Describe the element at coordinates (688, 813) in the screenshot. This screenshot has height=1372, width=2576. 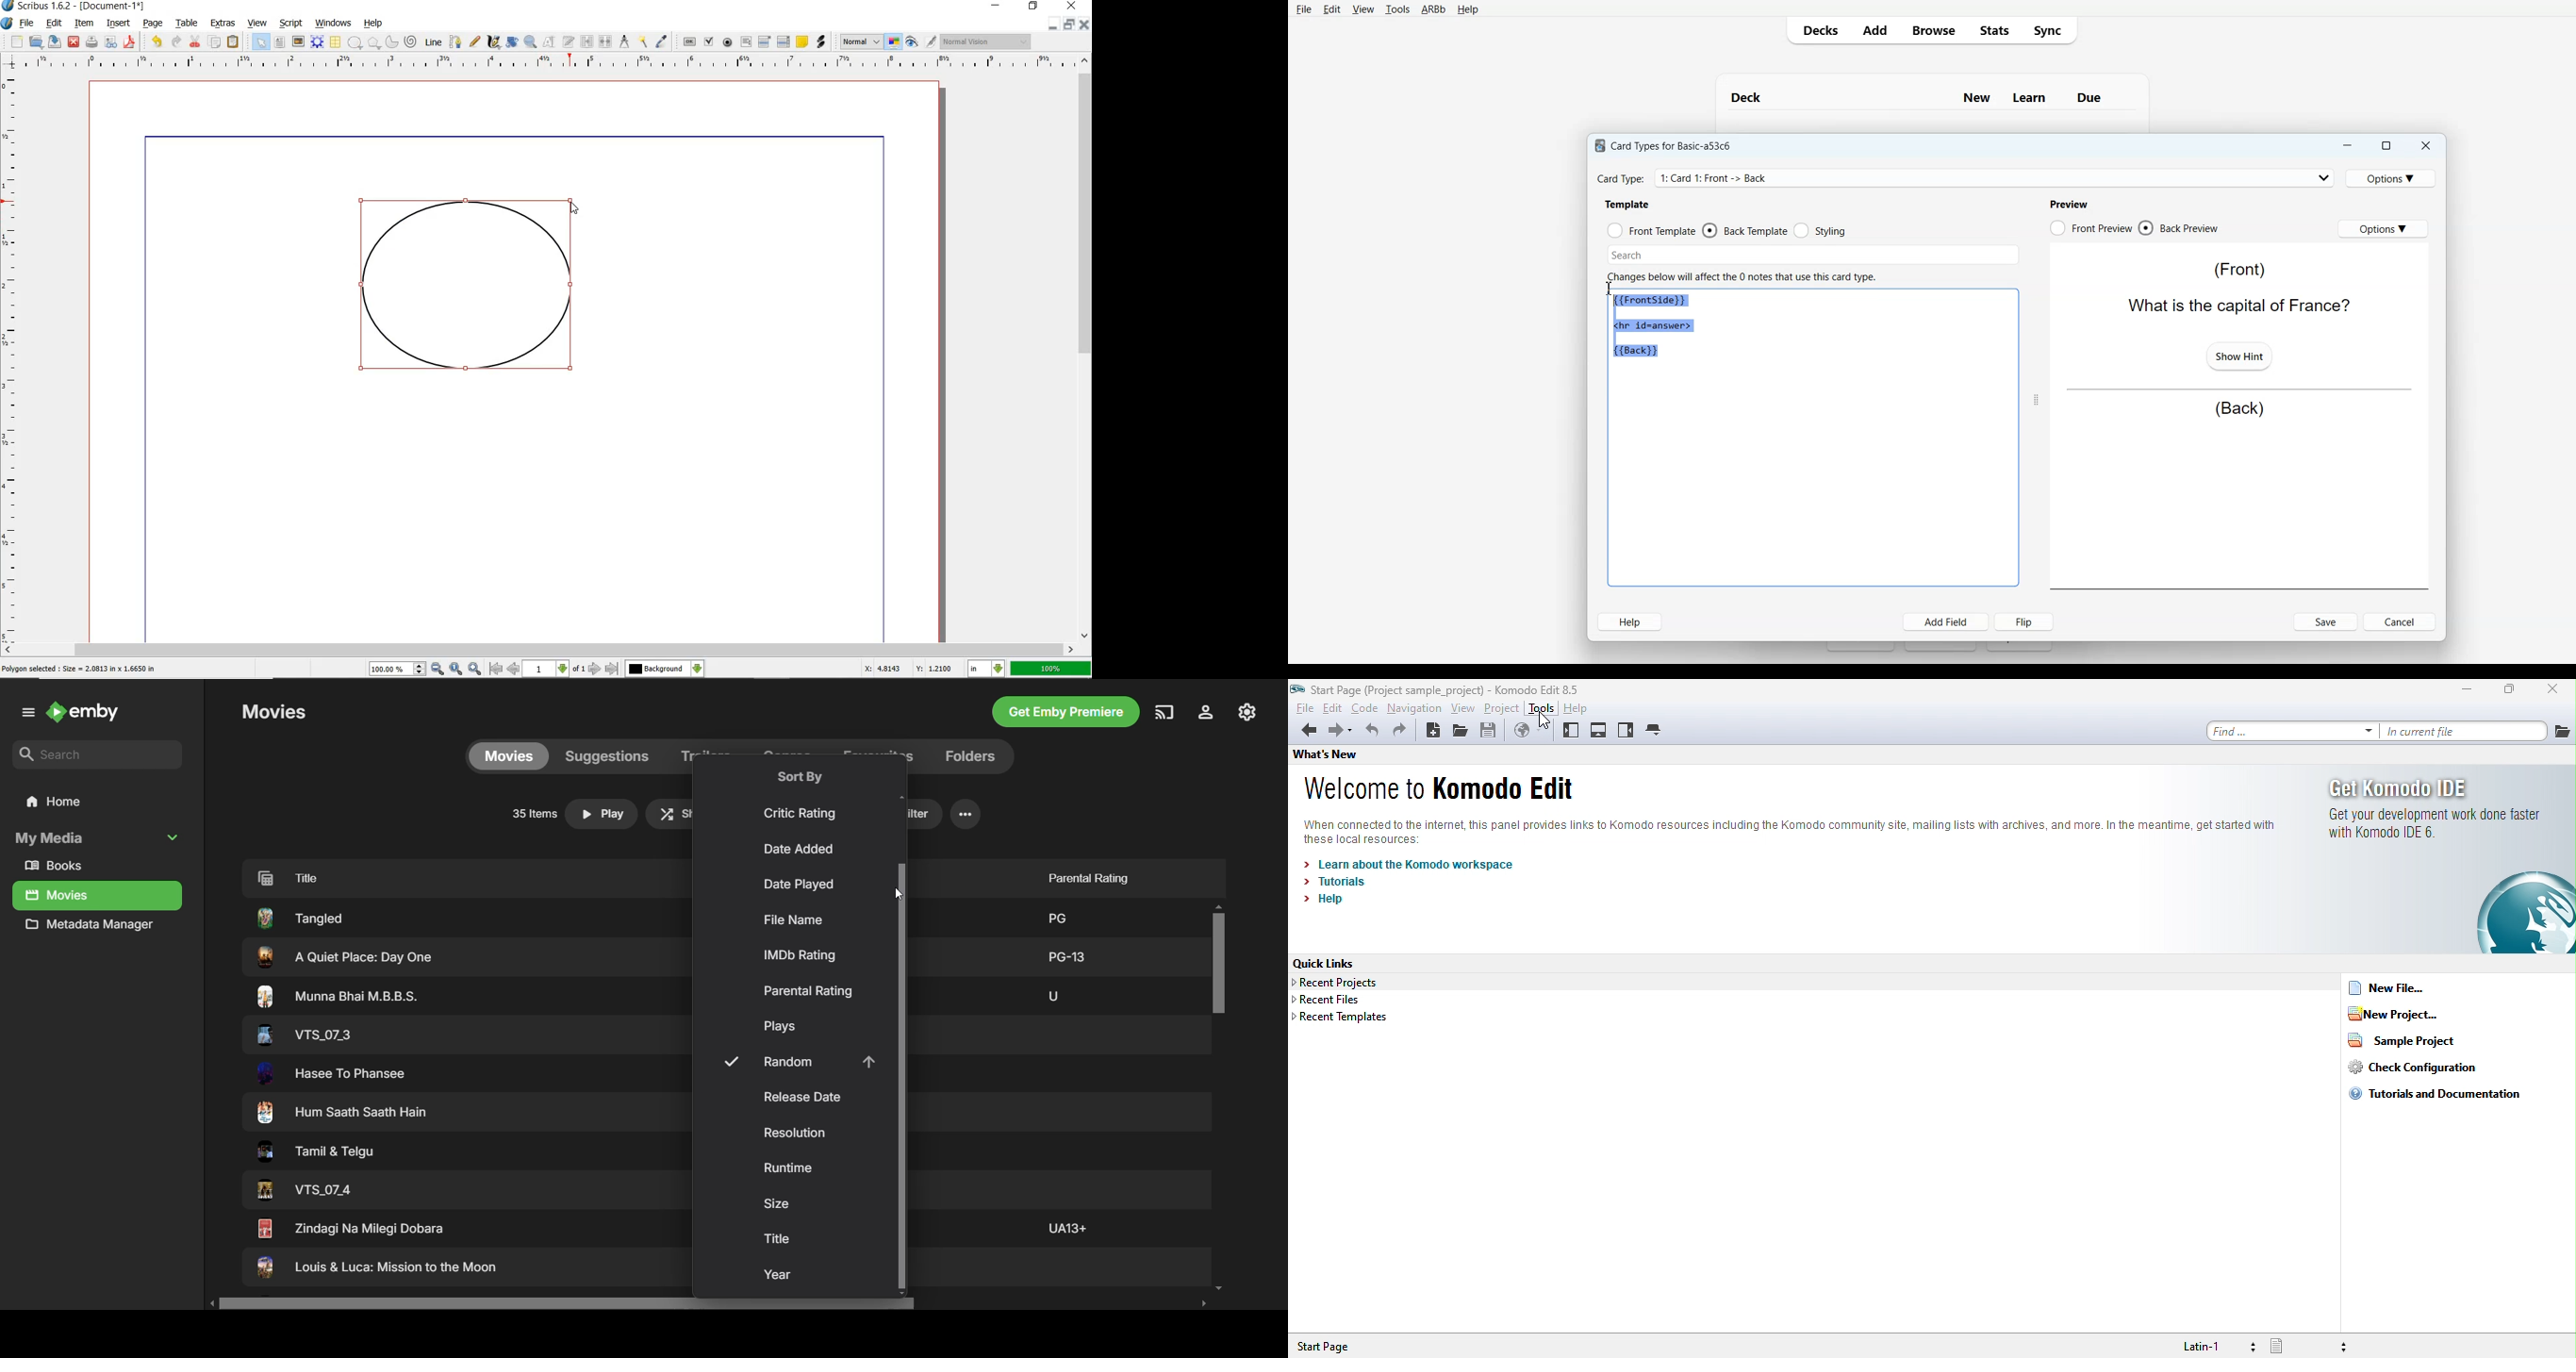
I see `Shiffle` at that location.